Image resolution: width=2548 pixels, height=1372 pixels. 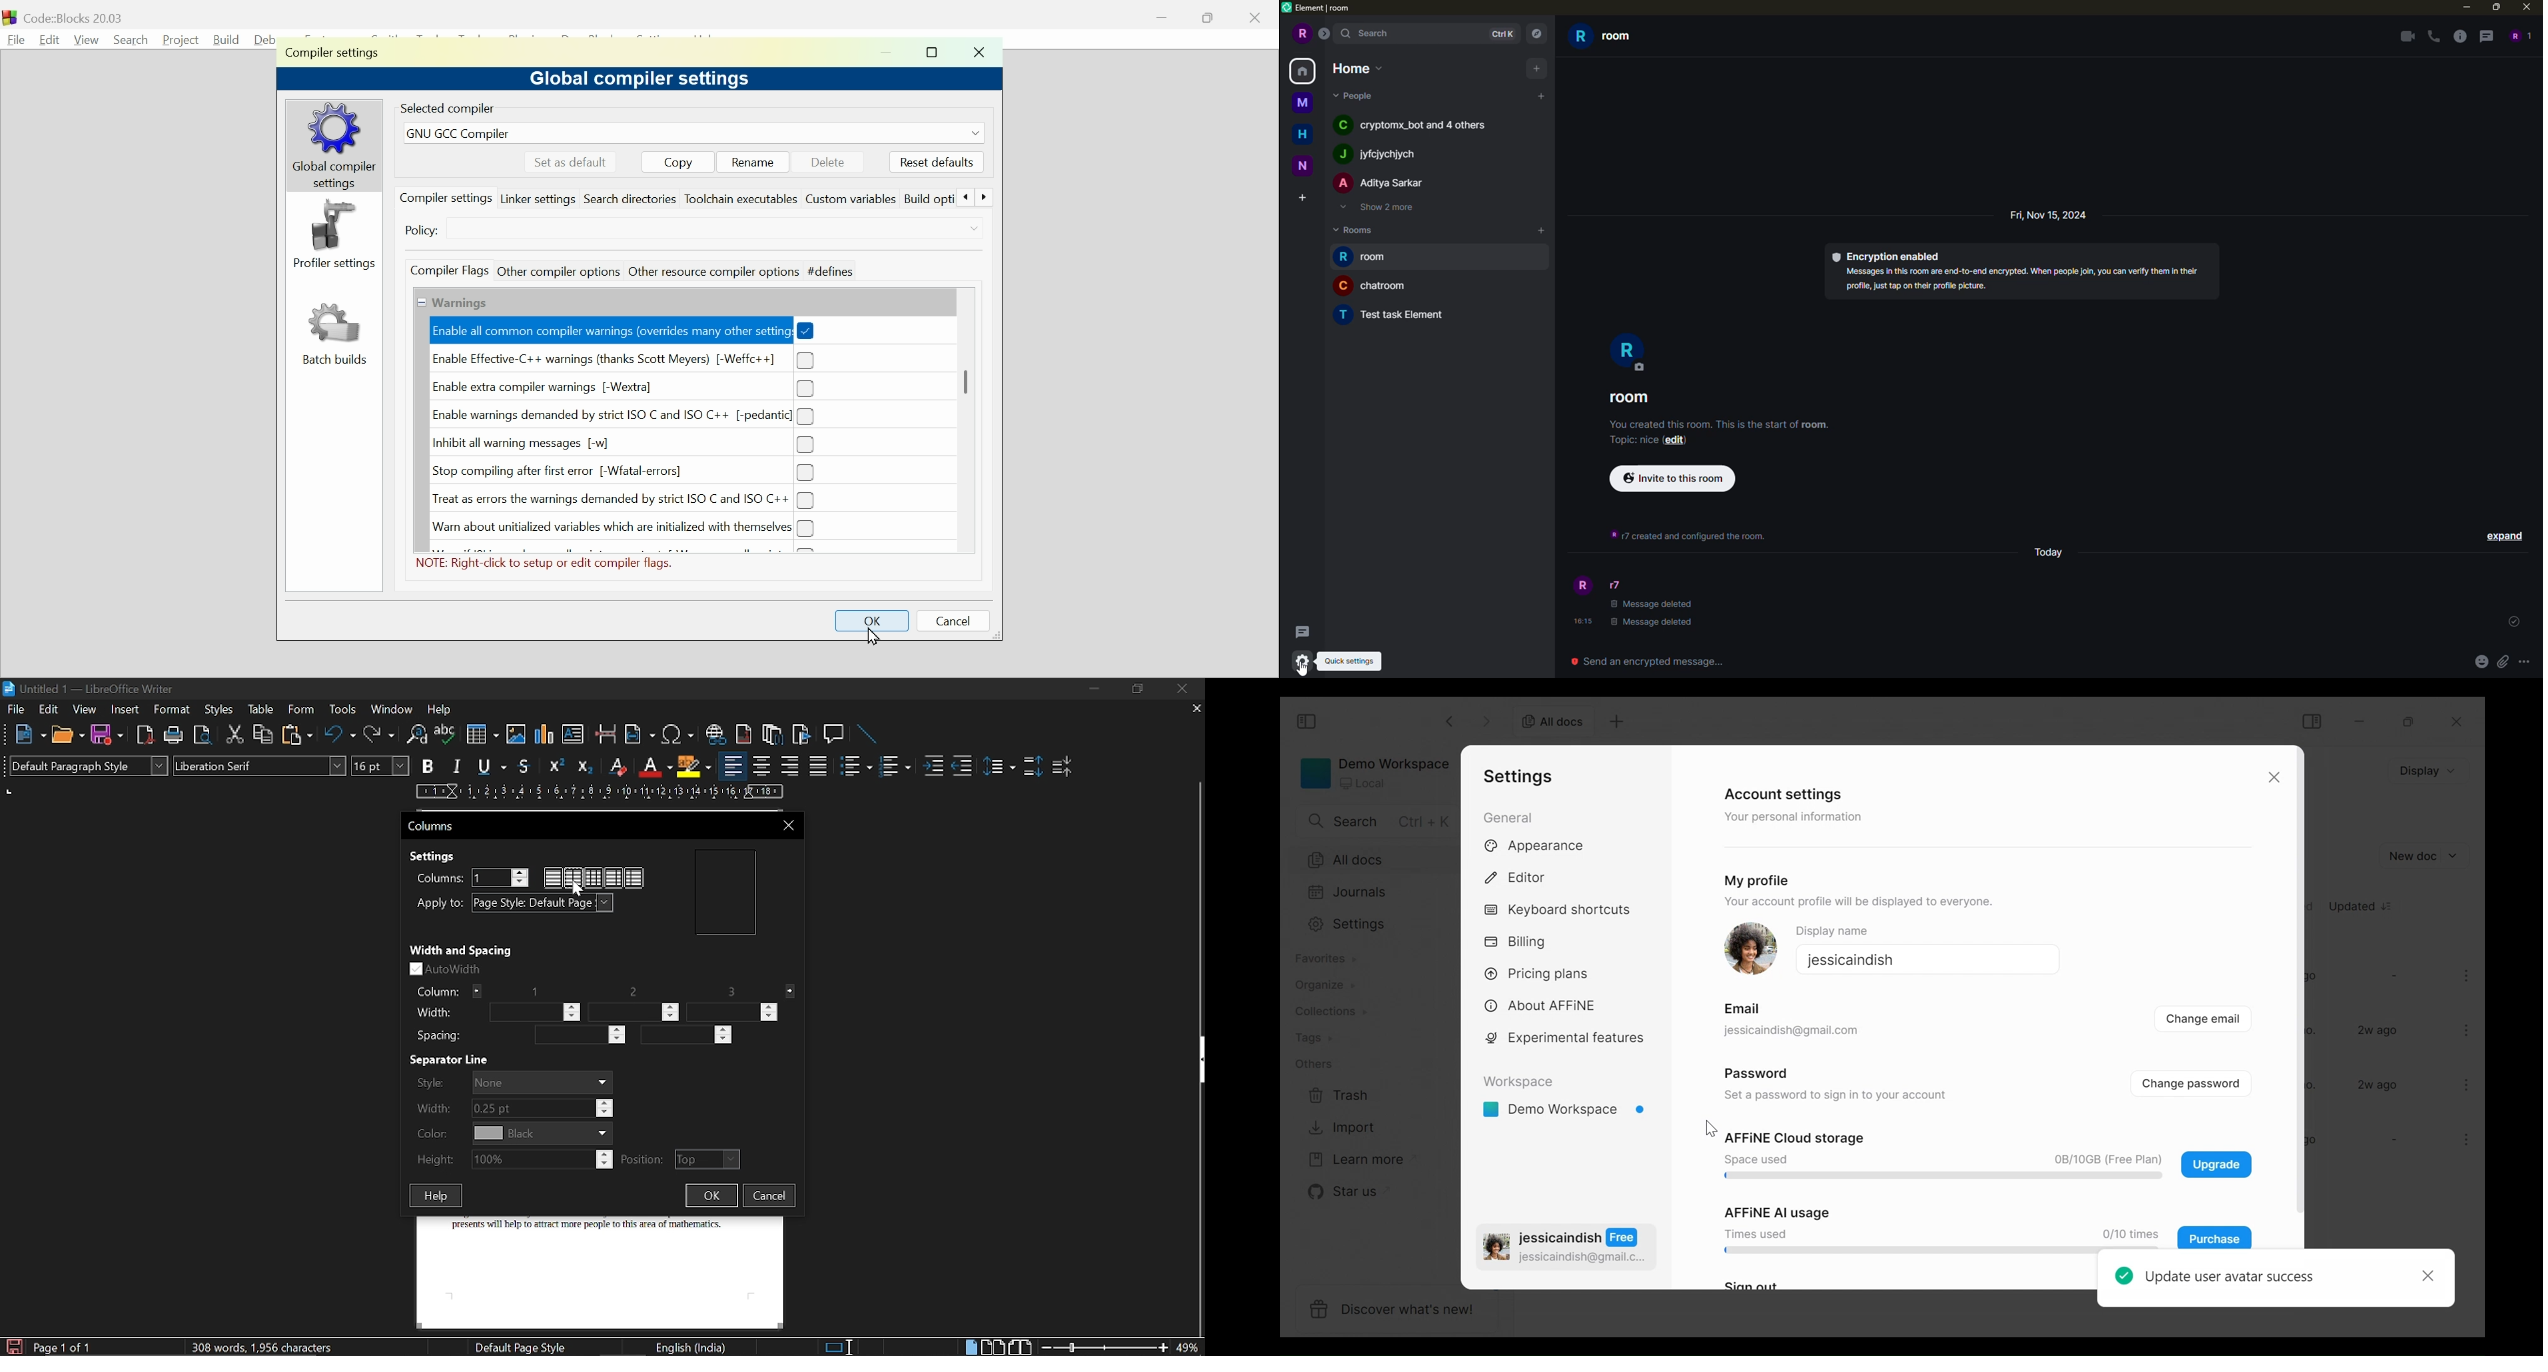 What do you see at coordinates (1545, 974) in the screenshot?
I see `Pricing plans` at bounding box center [1545, 974].